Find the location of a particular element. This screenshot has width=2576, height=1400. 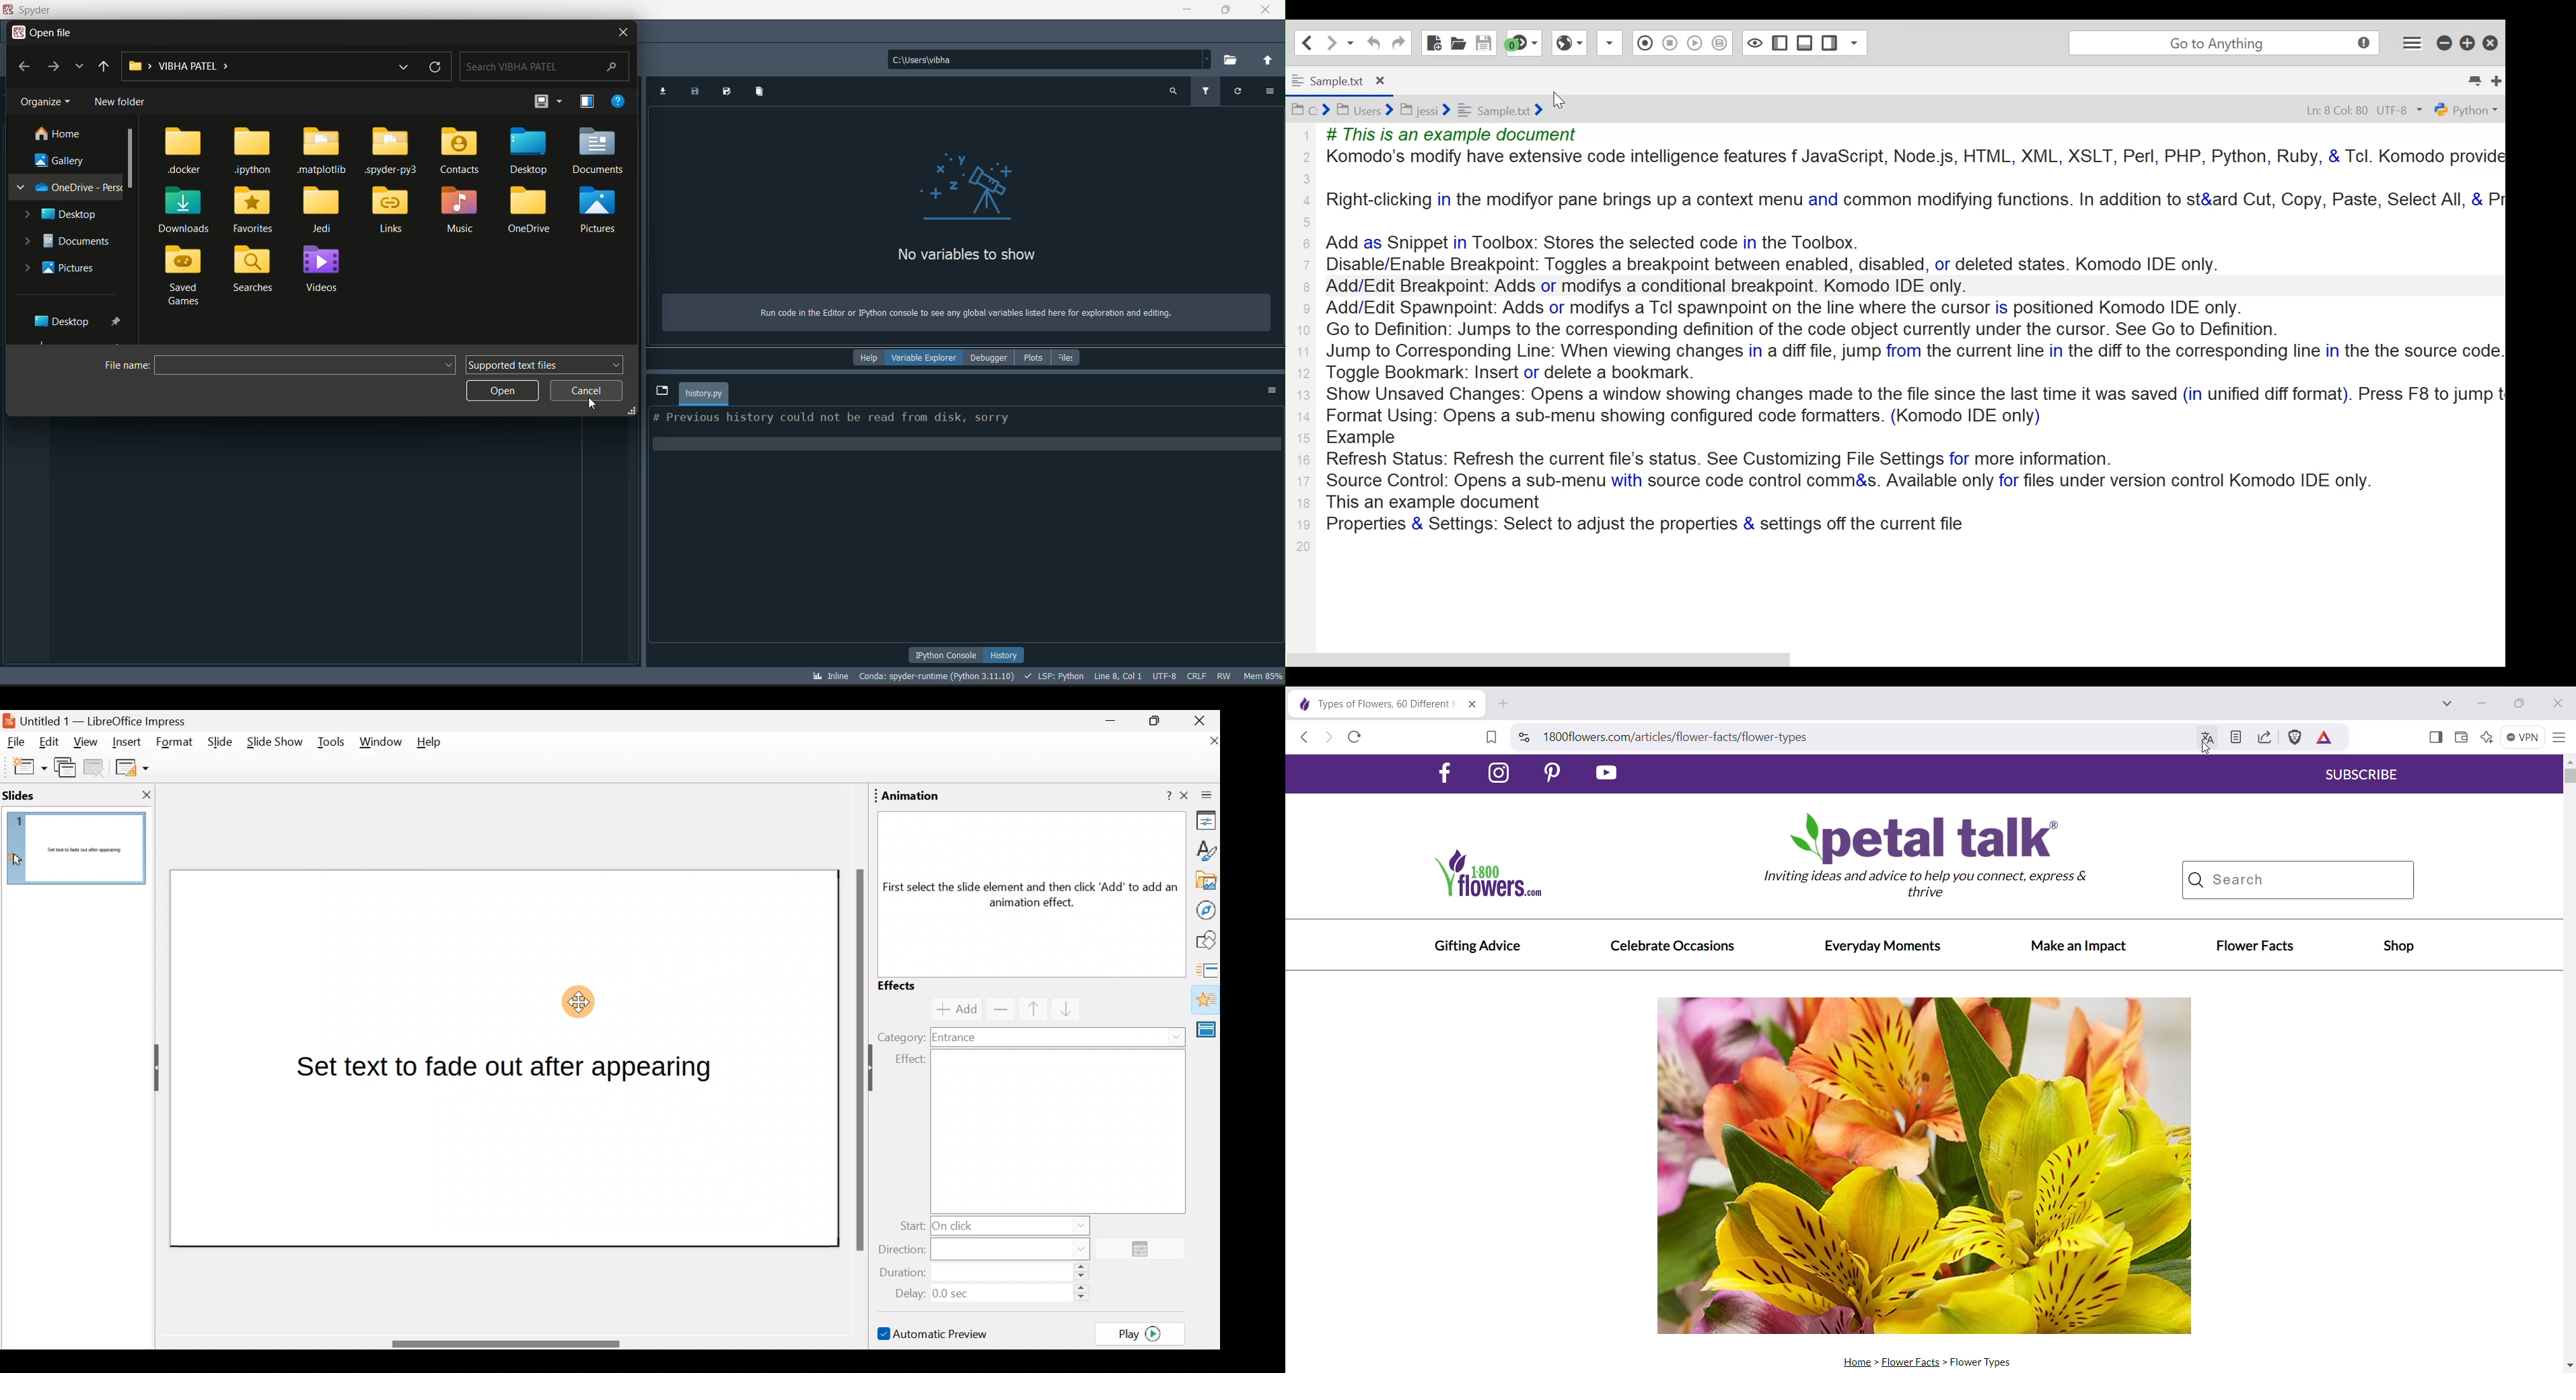

Slides is located at coordinates (41, 795).